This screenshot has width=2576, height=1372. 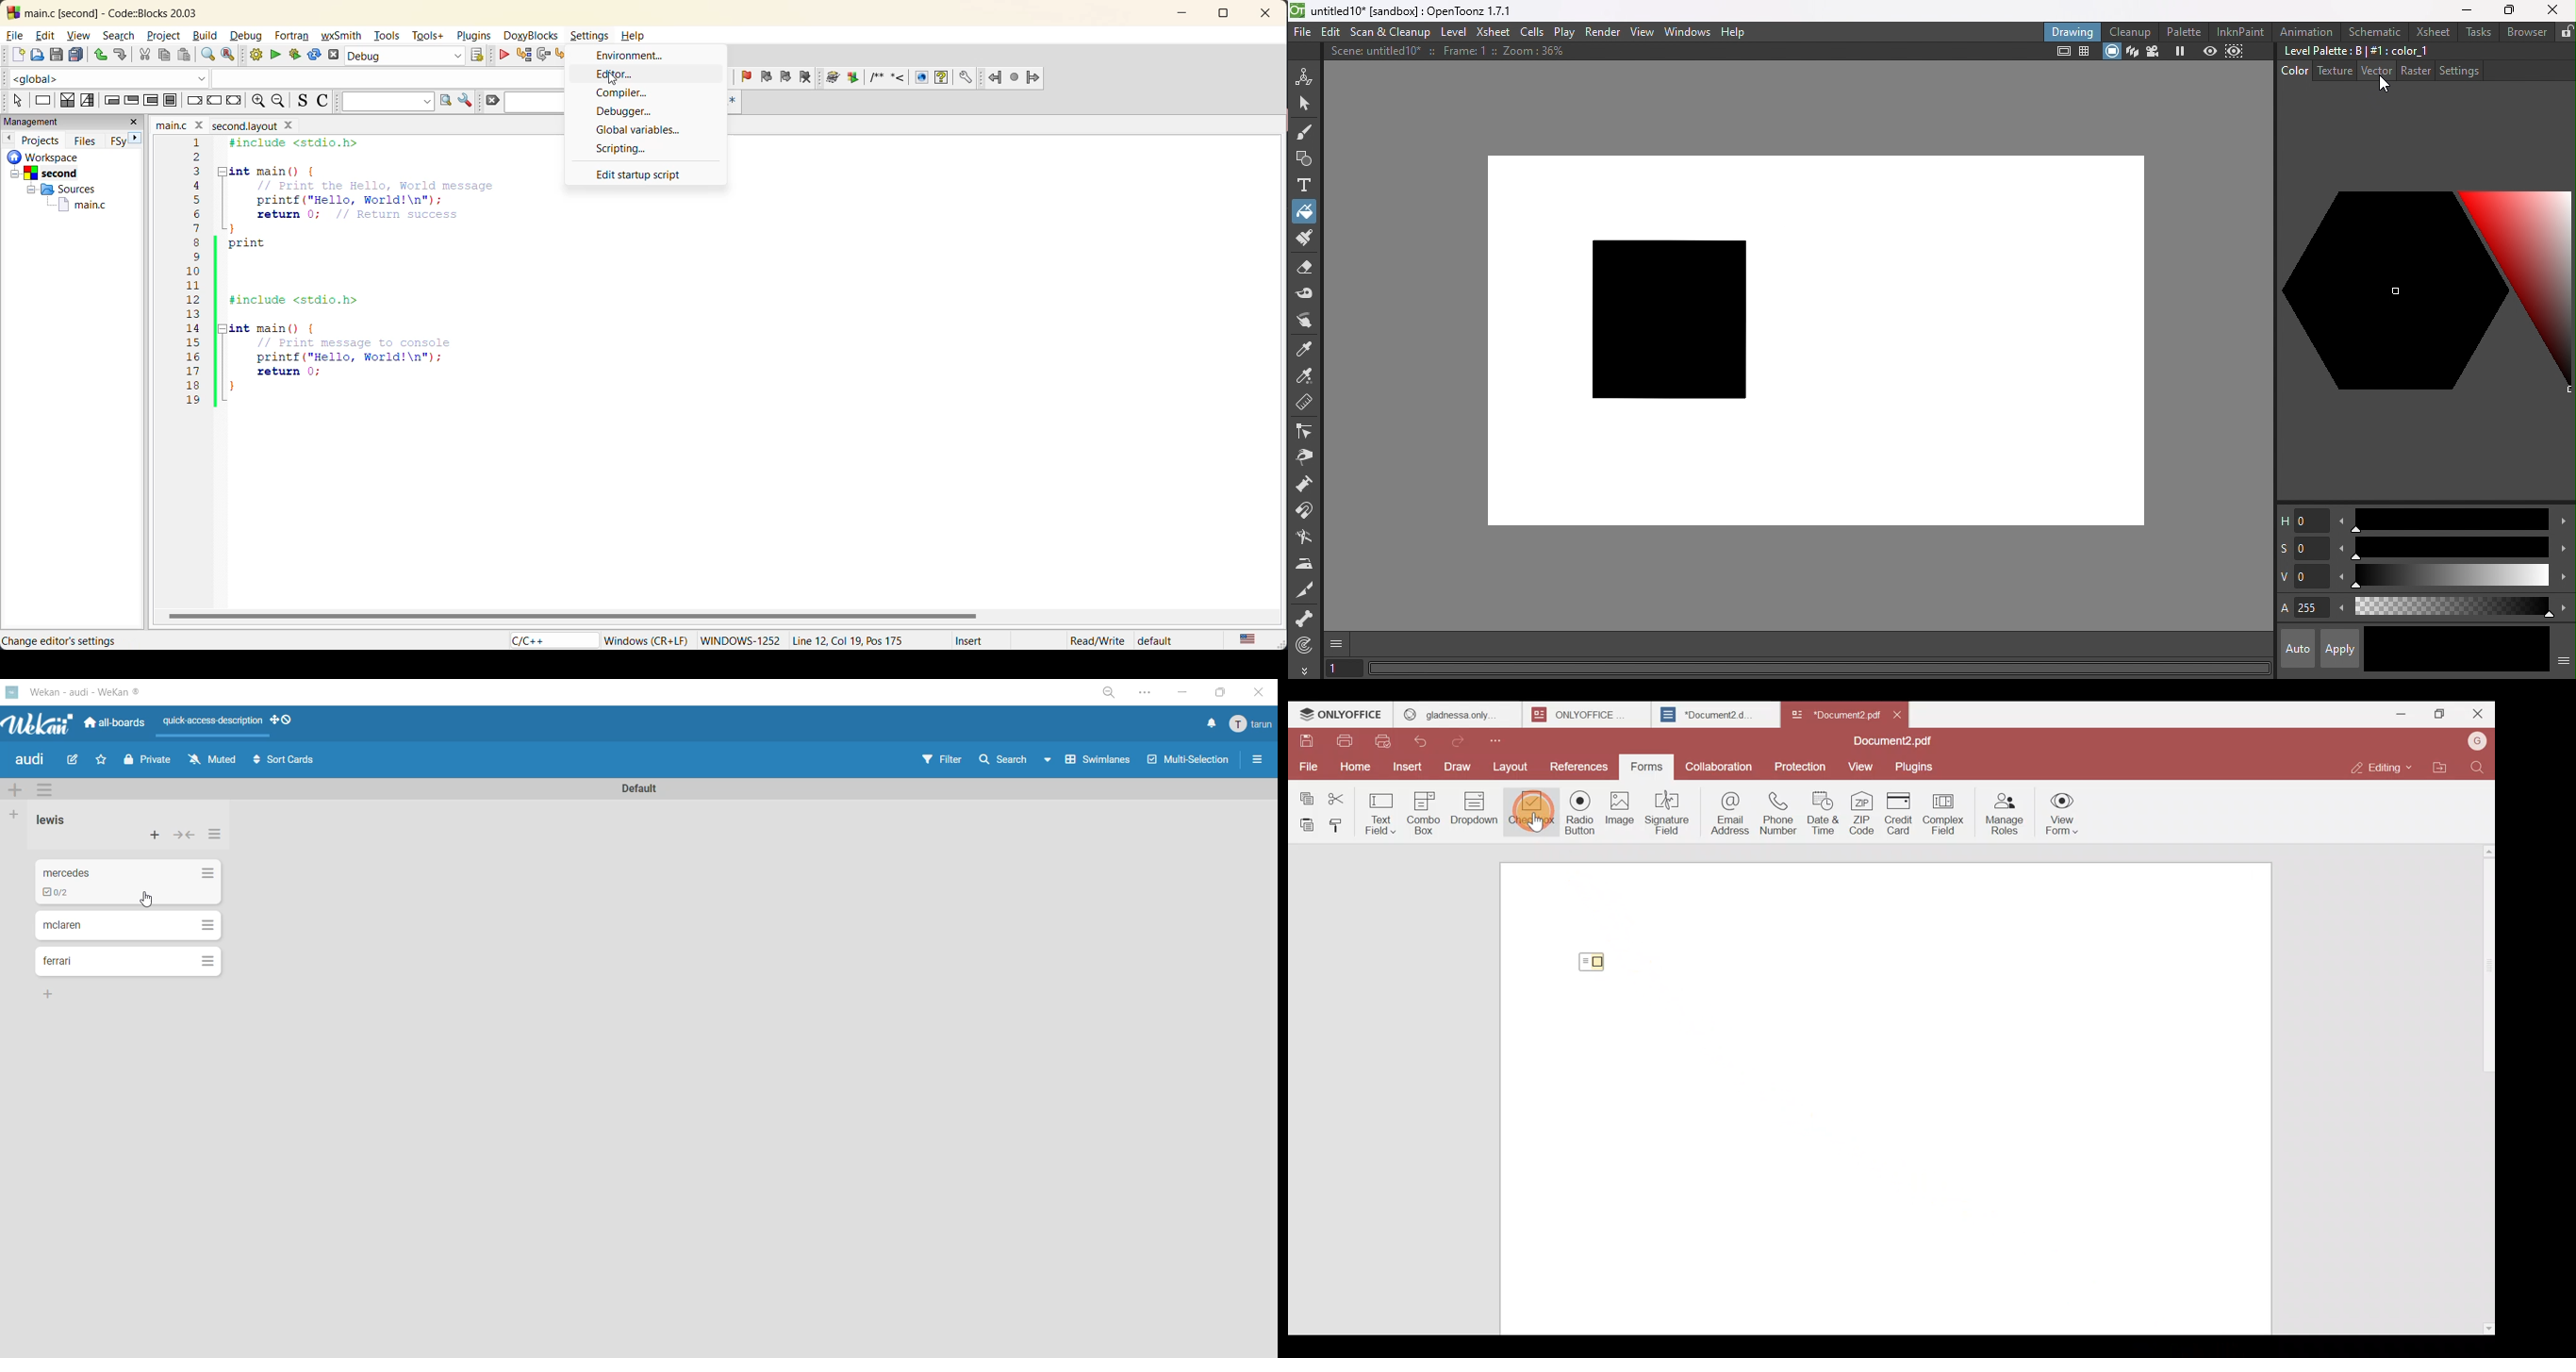 What do you see at coordinates (638, 111) in the screenshot?
I see `debugger` at bounding box center [638, 111].